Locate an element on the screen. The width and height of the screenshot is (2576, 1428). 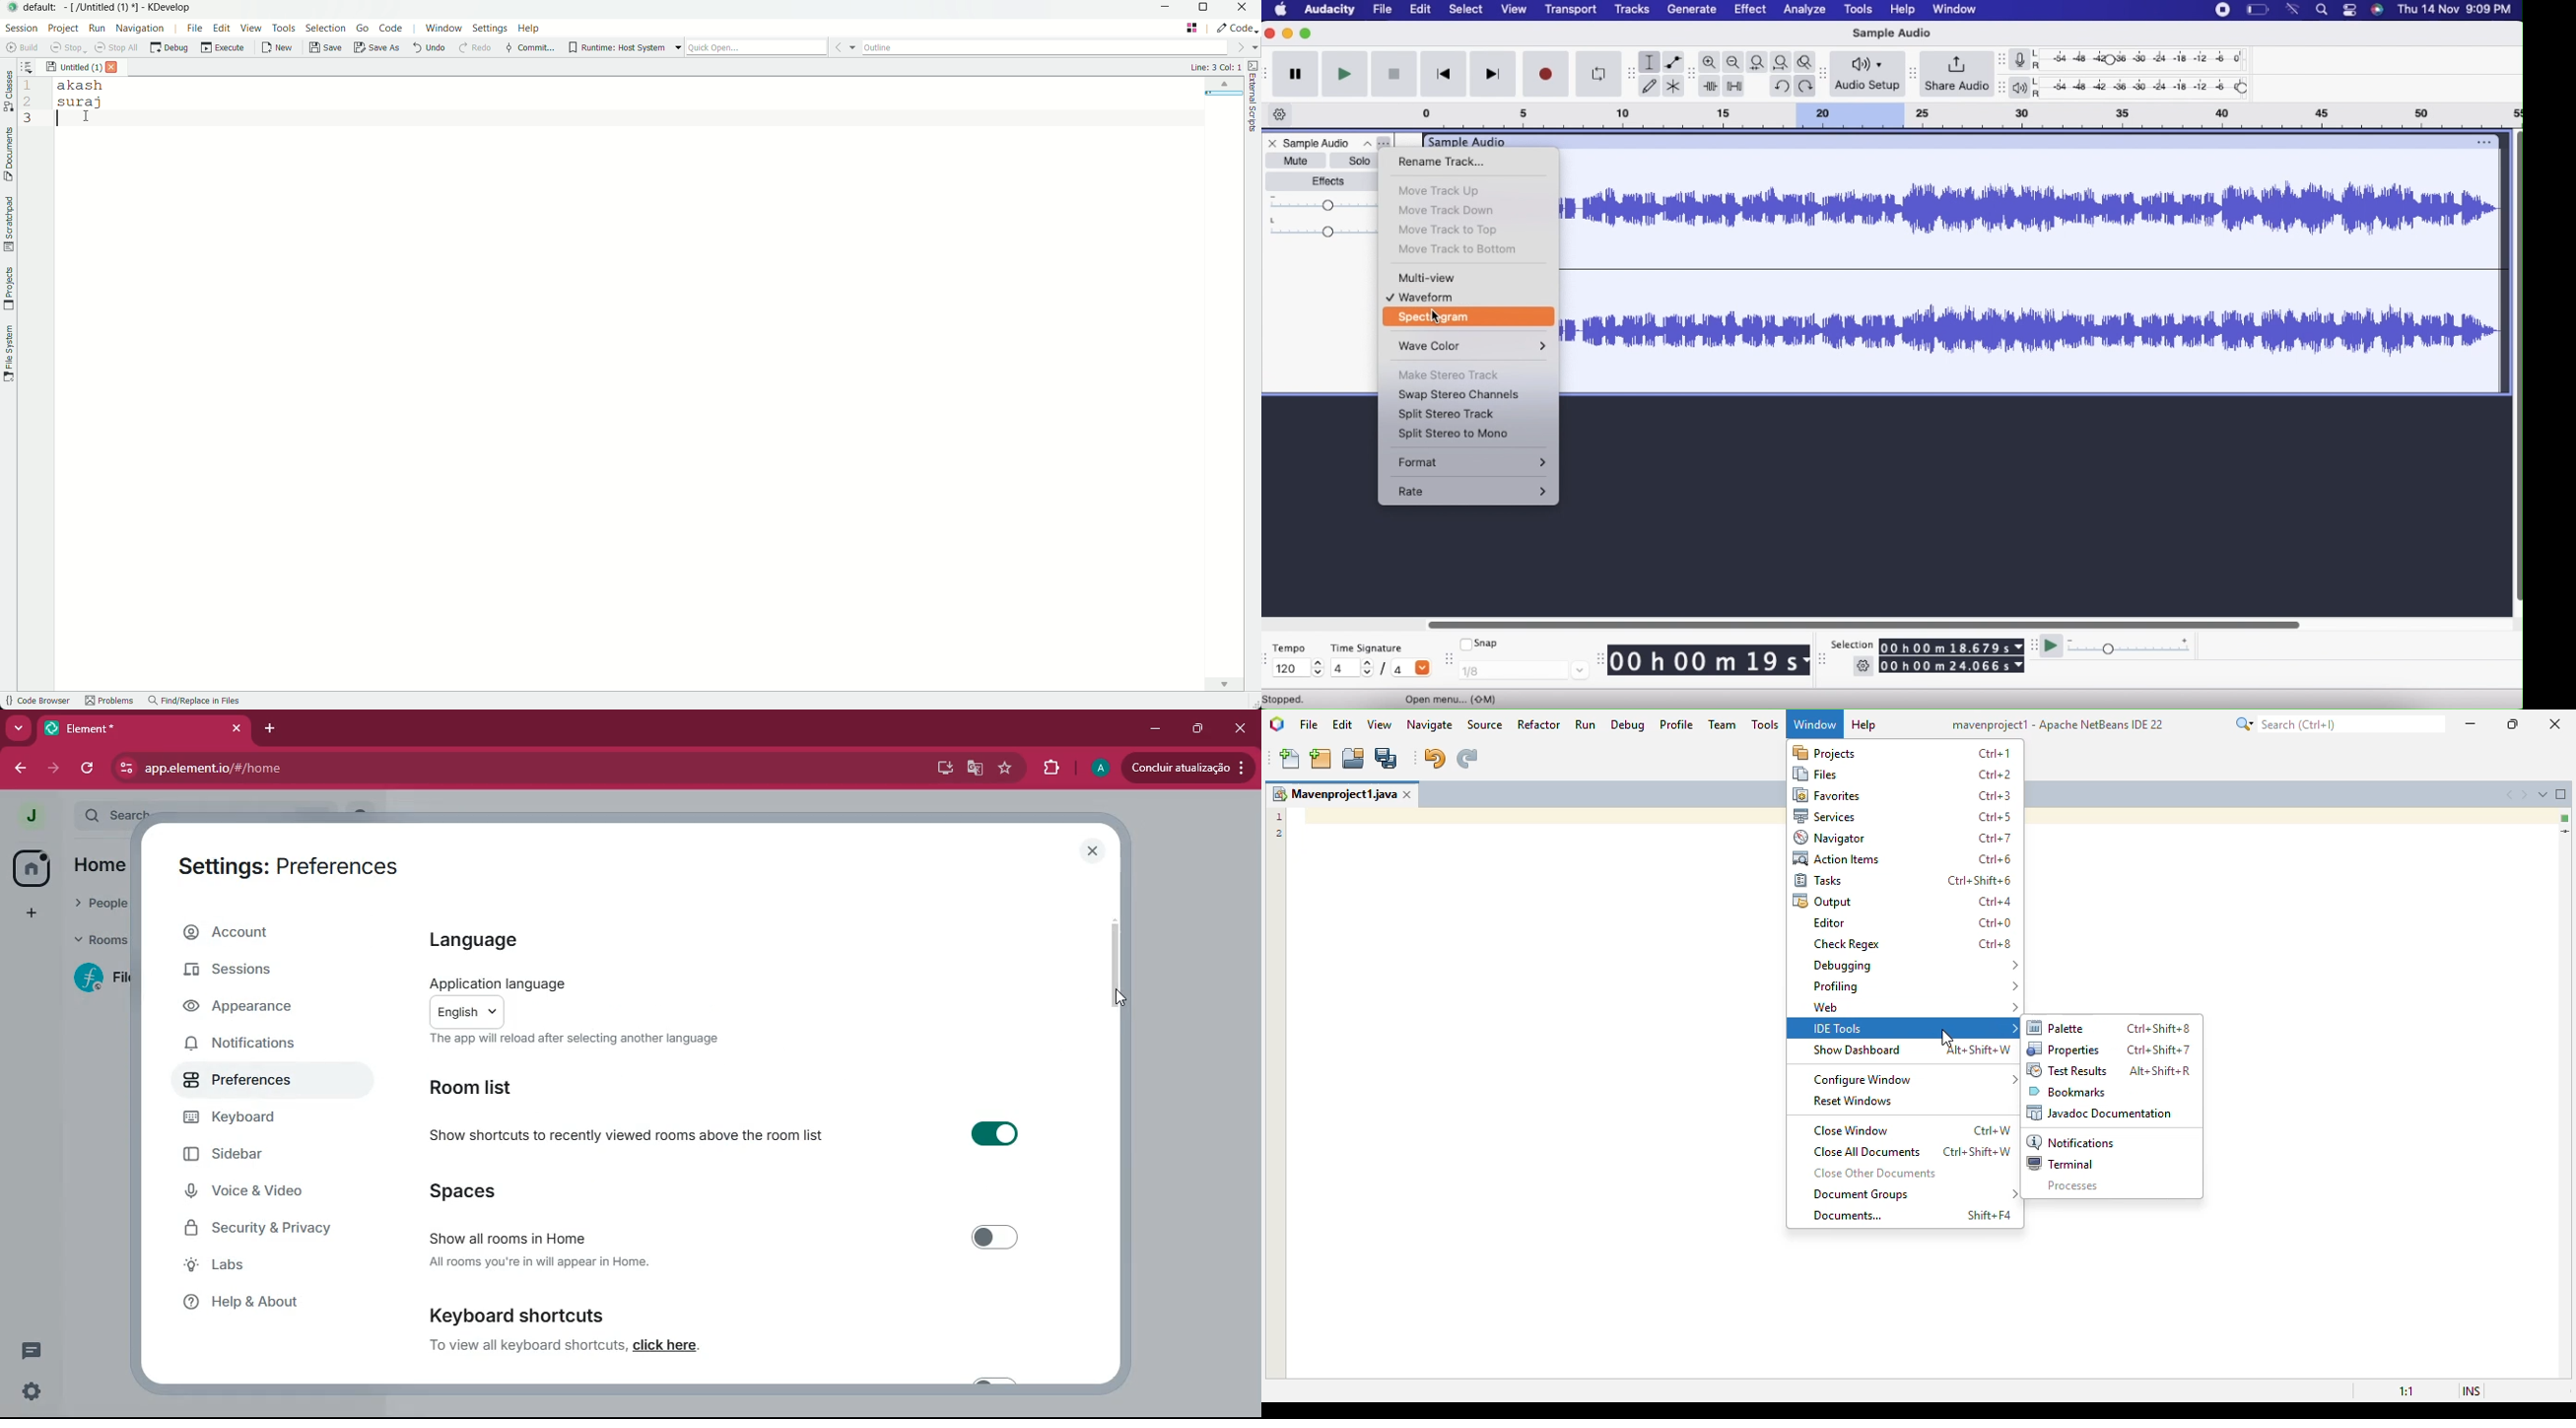
Skip to start is located at coordinates (1444, 73).